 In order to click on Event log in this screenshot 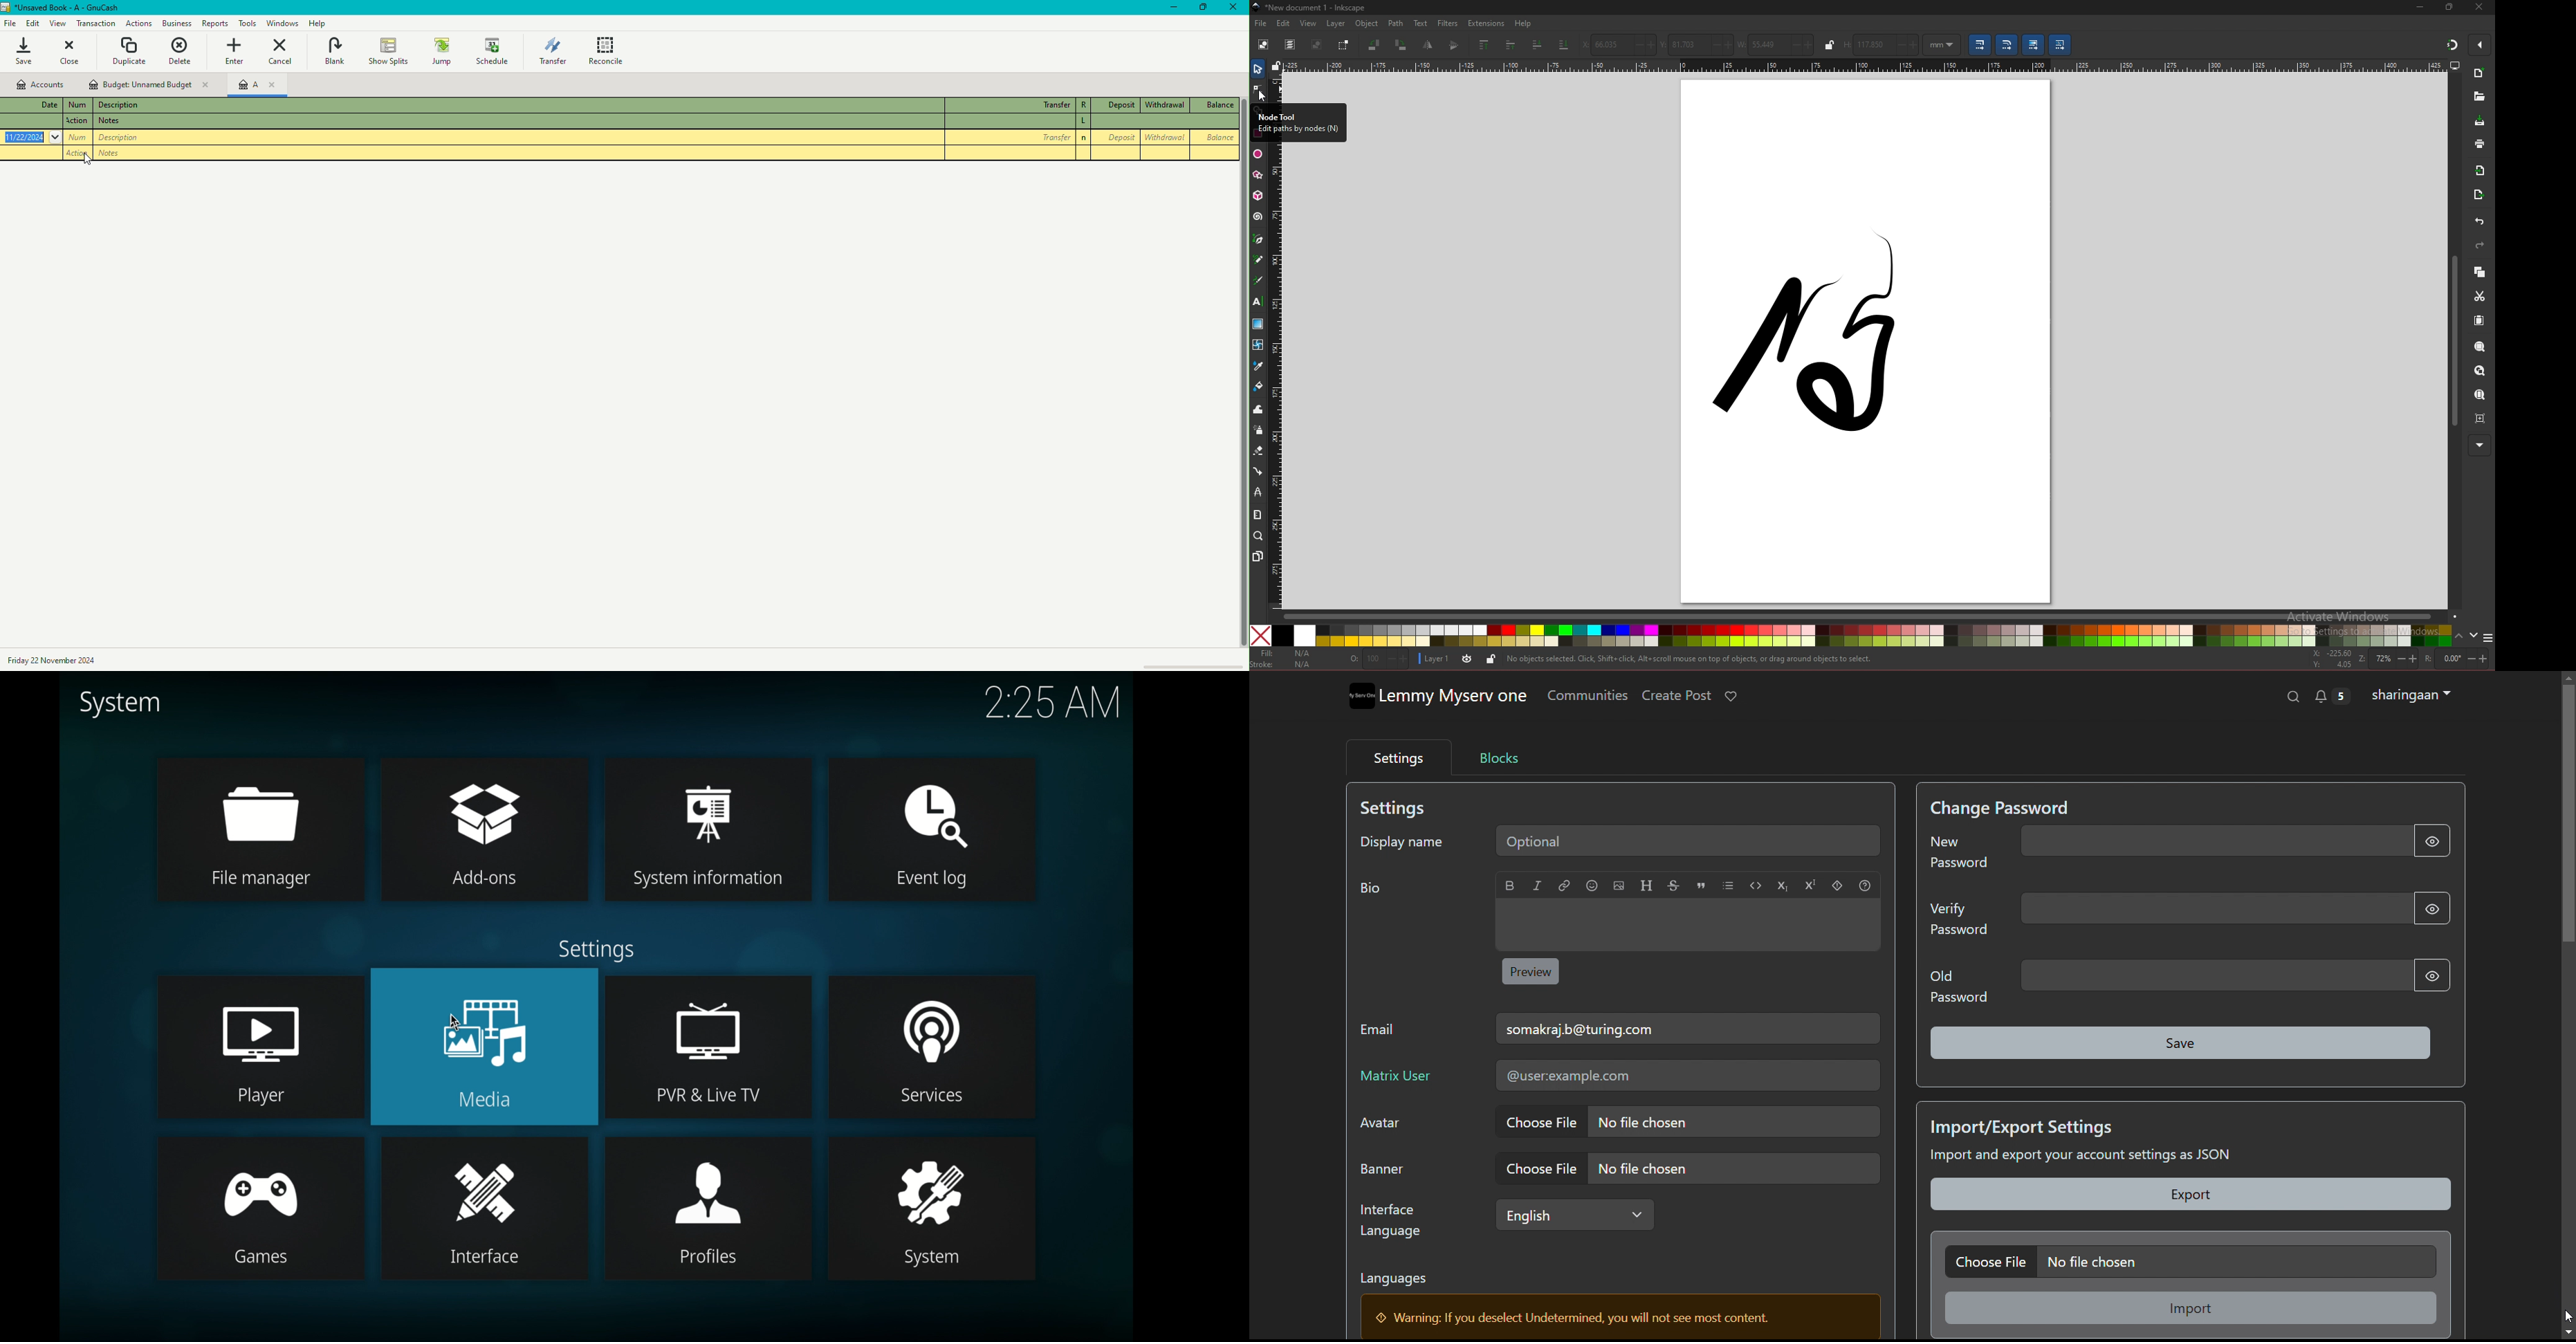, I will do `click(935, 880)`.